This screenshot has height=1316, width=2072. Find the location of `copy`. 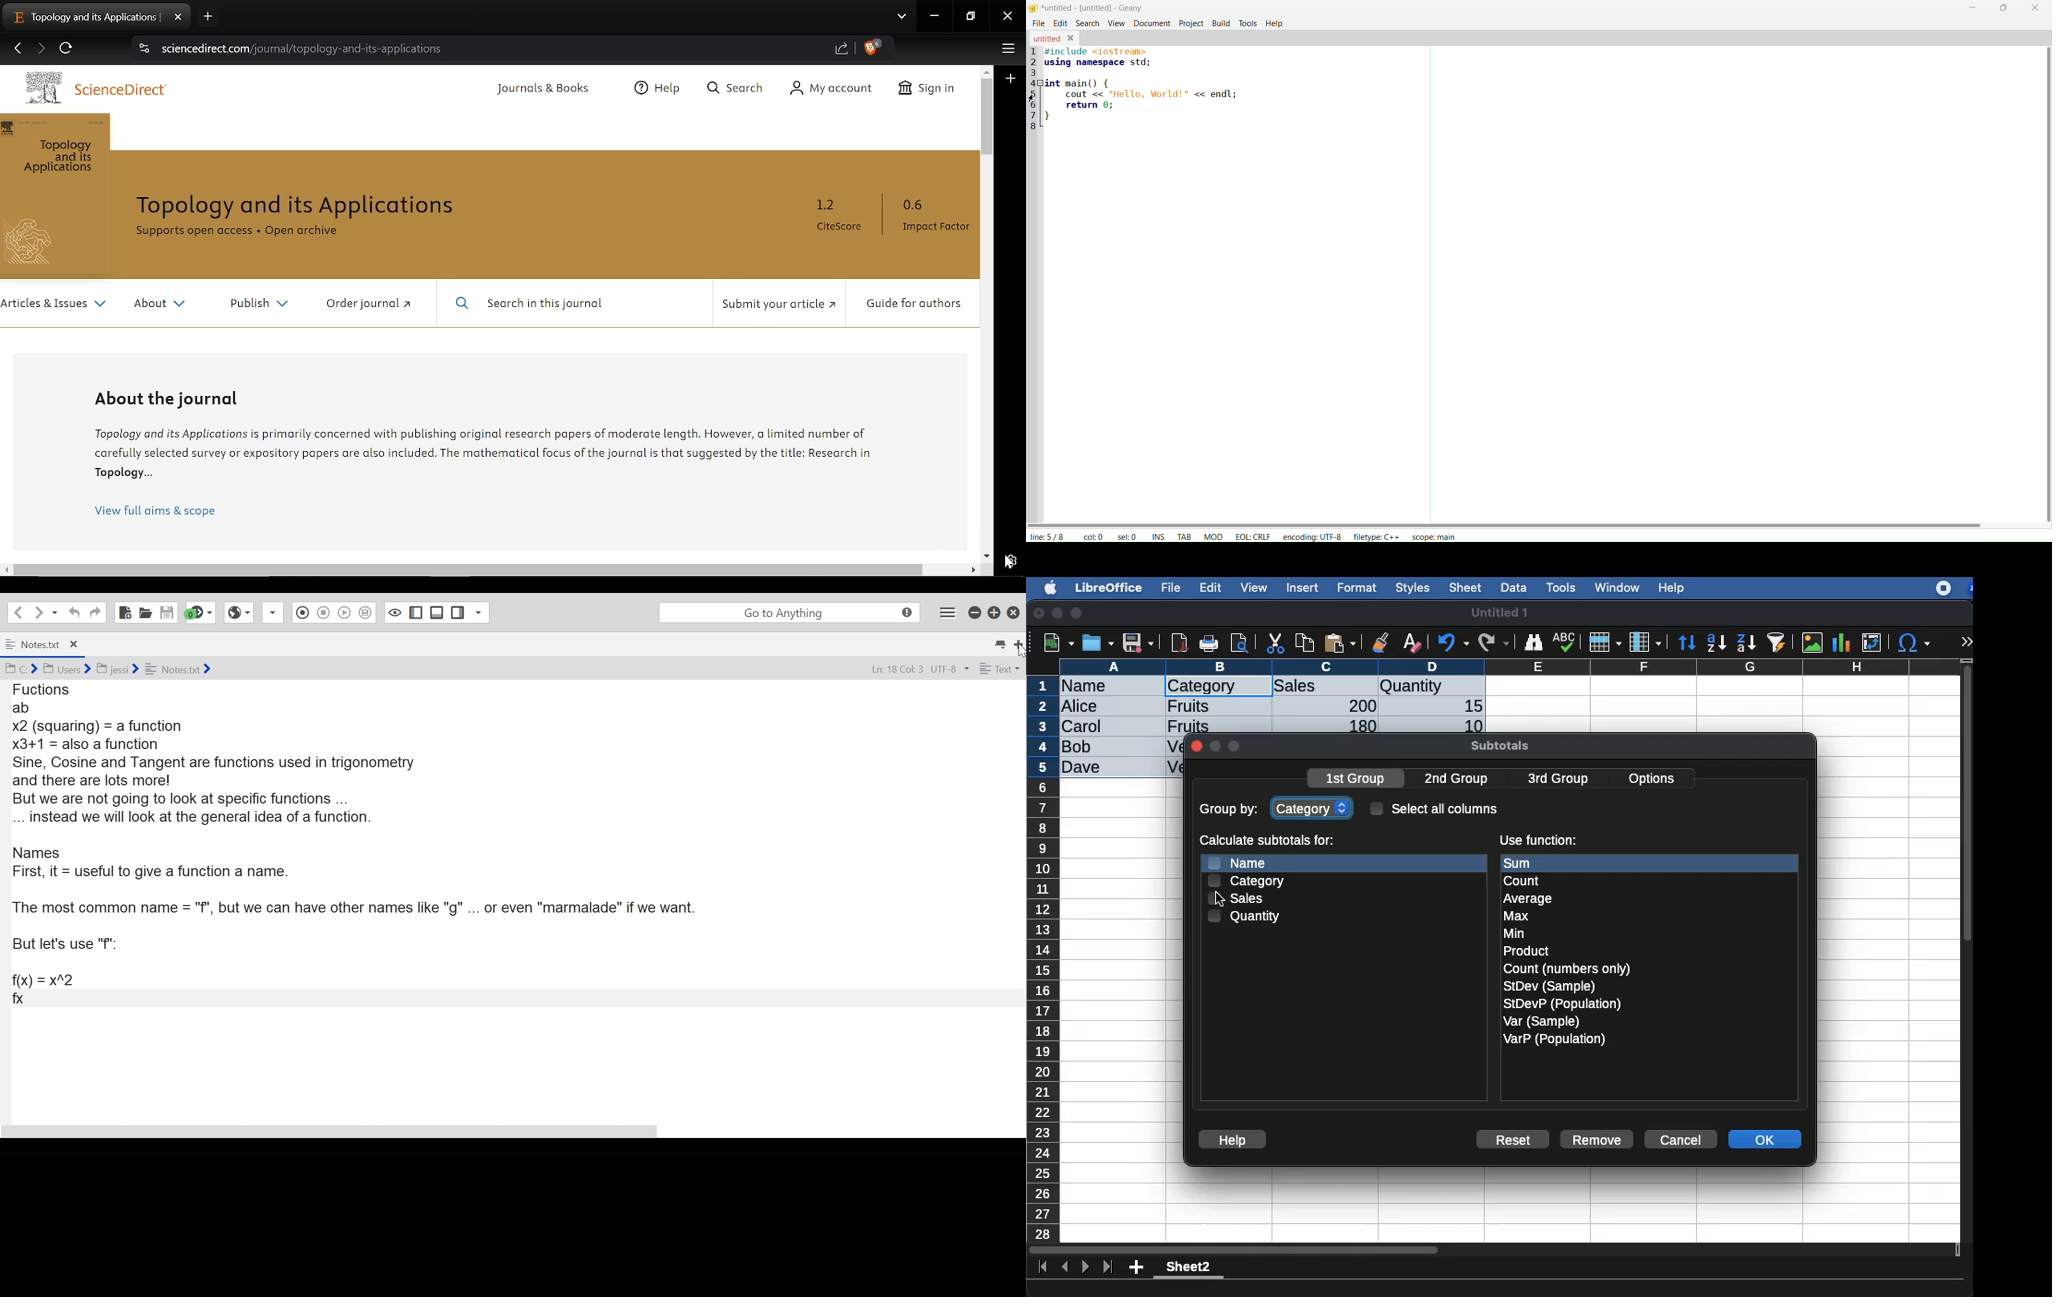

copy is located at coordinates (1307, 643).